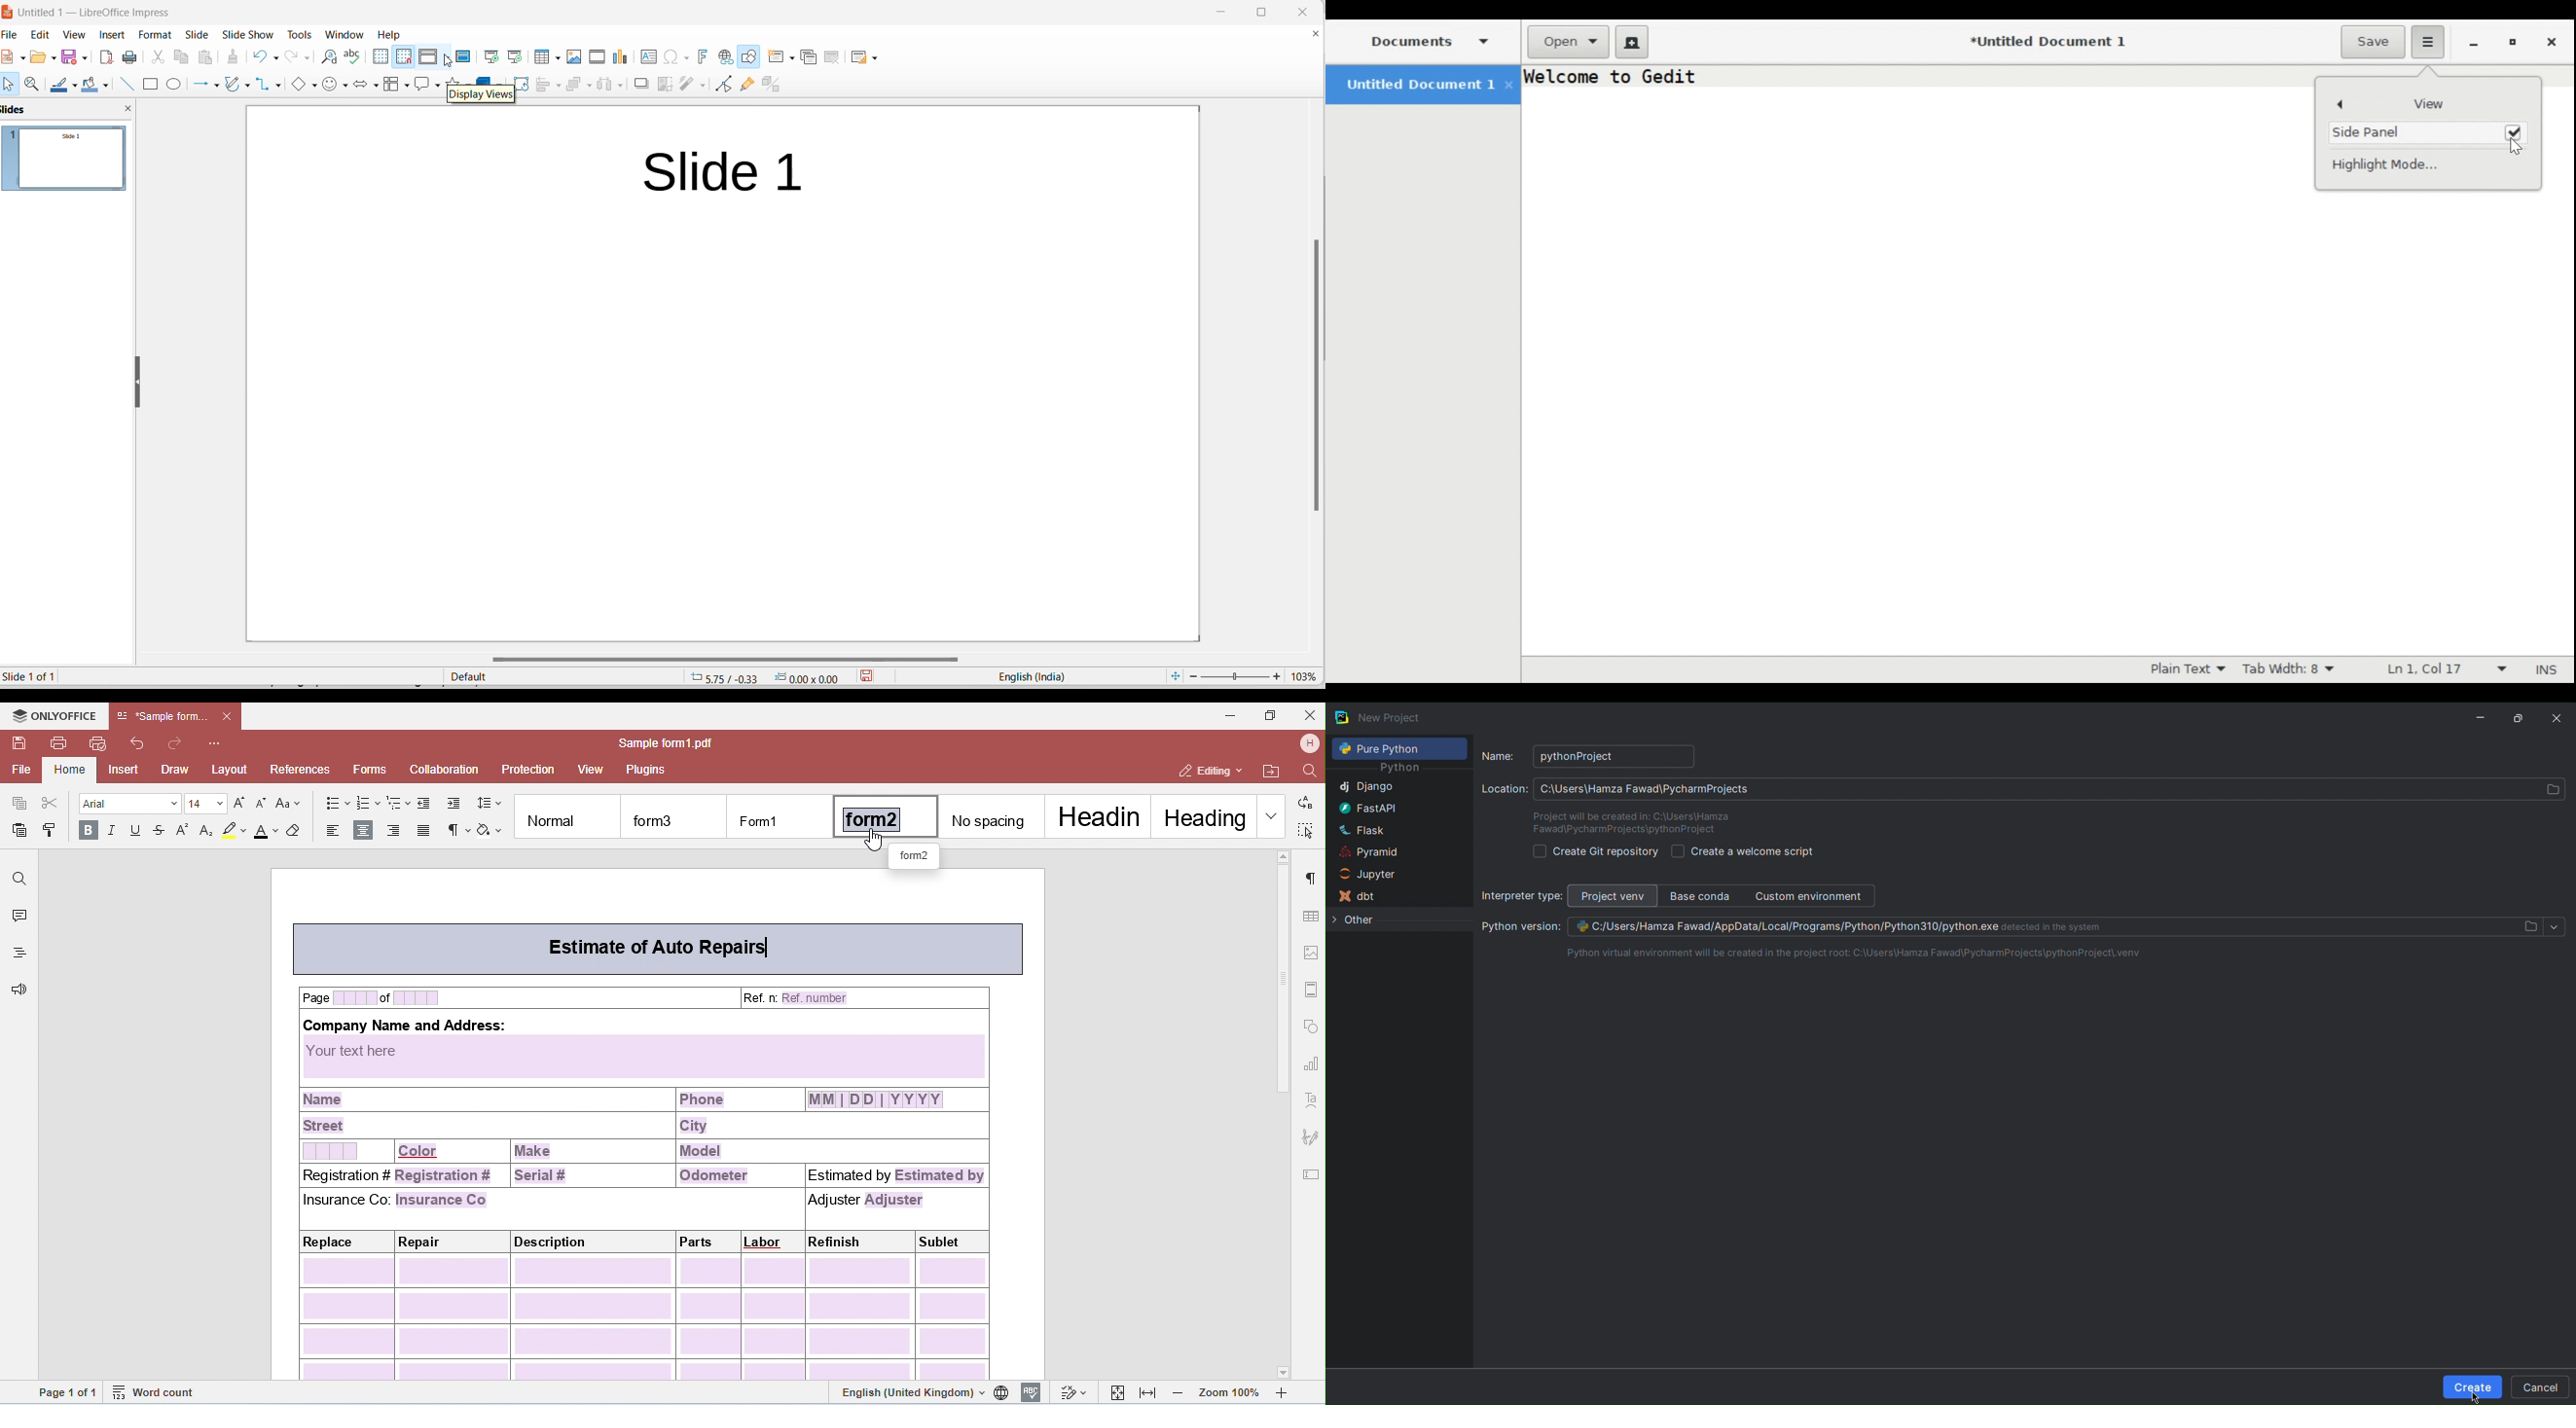 The height and width of the screenshot is (1428, 2576). I want to click on Flask, so click(1360, 828).